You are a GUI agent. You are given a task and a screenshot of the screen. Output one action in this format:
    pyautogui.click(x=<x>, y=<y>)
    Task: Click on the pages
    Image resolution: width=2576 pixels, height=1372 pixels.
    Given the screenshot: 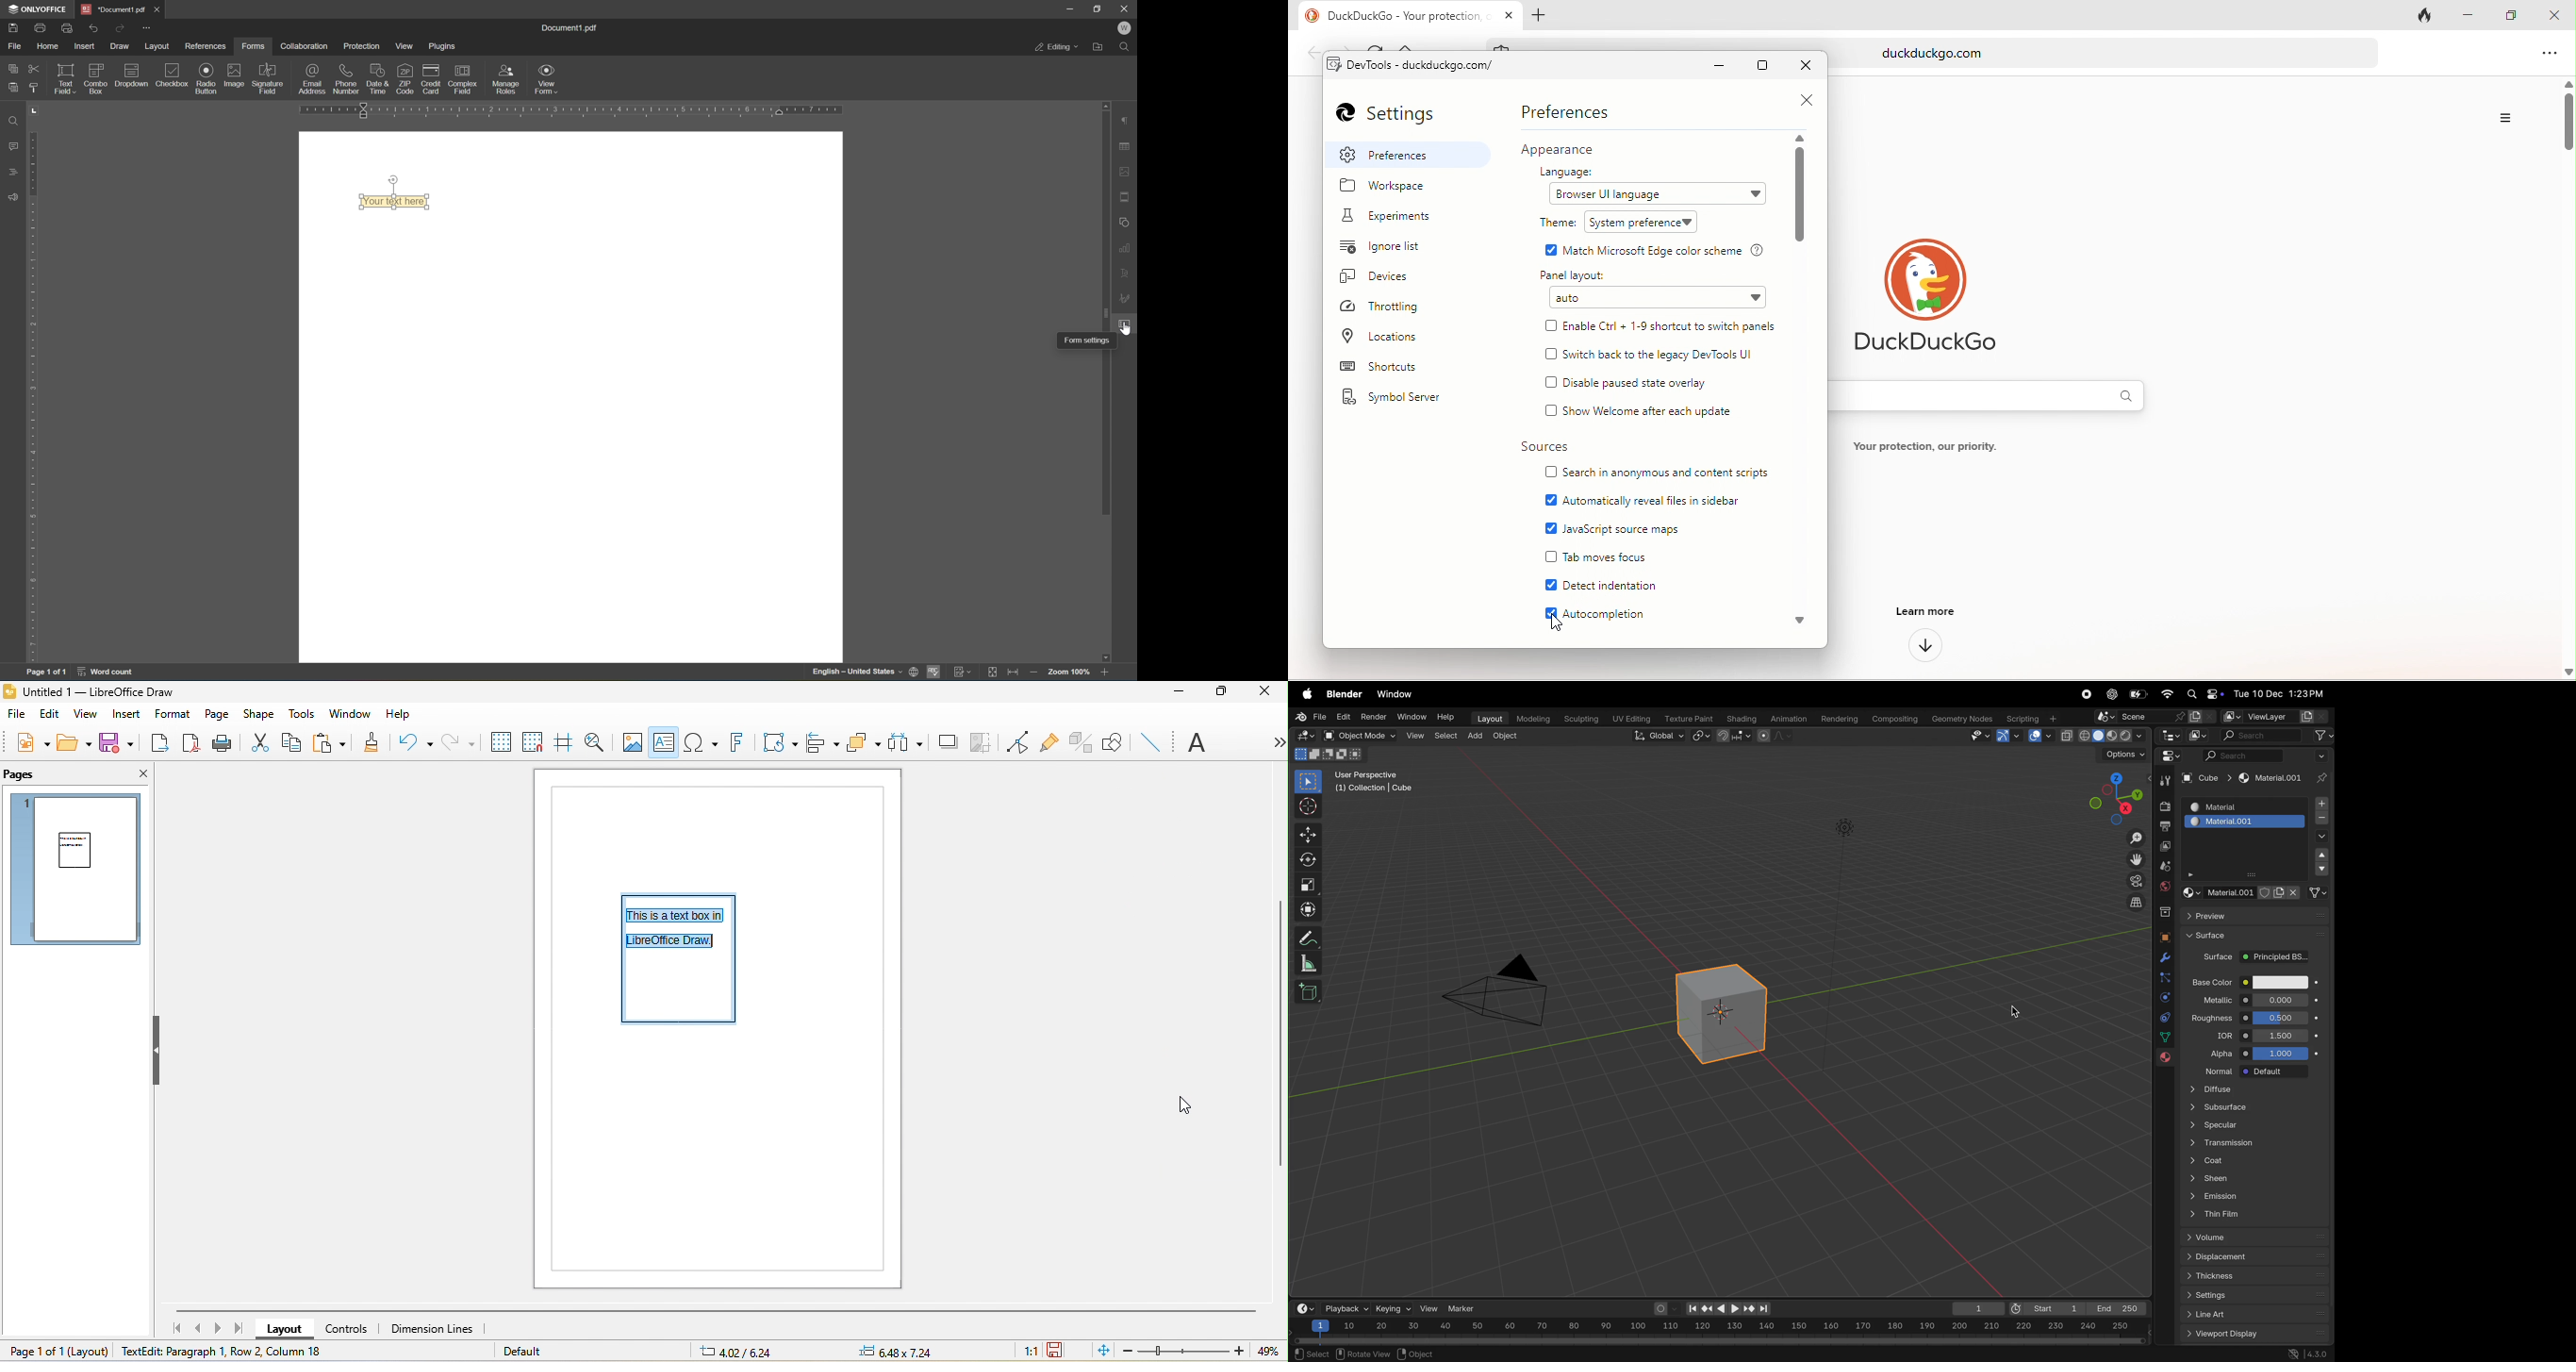 What is the action you would take?
    pyautogui.click(x=25, y=773)
    